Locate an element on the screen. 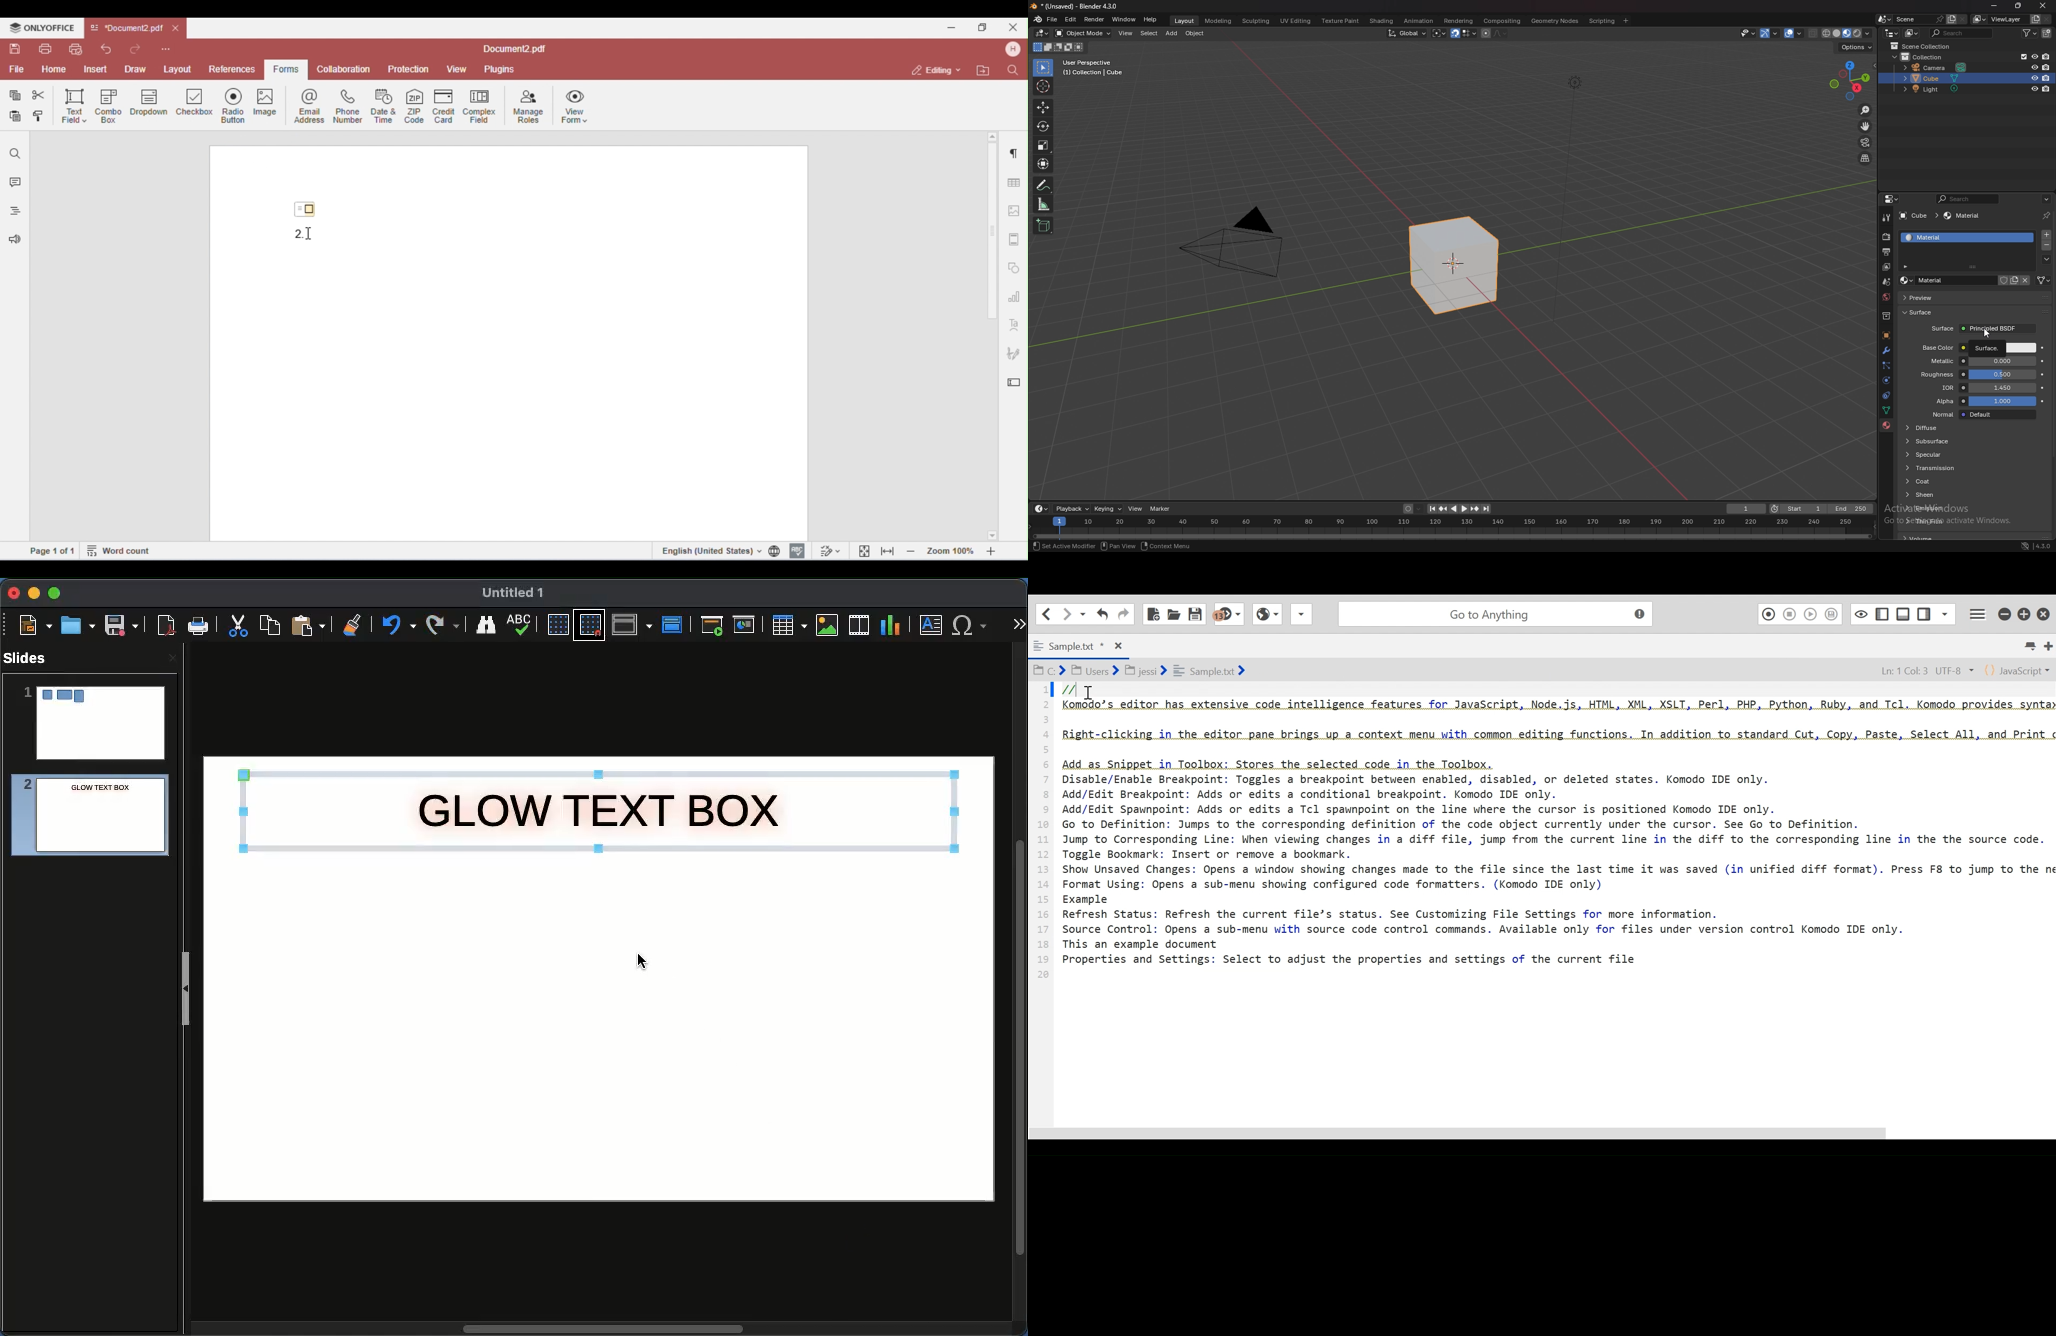  transform pivot point is located at coordinates (1439, 33).